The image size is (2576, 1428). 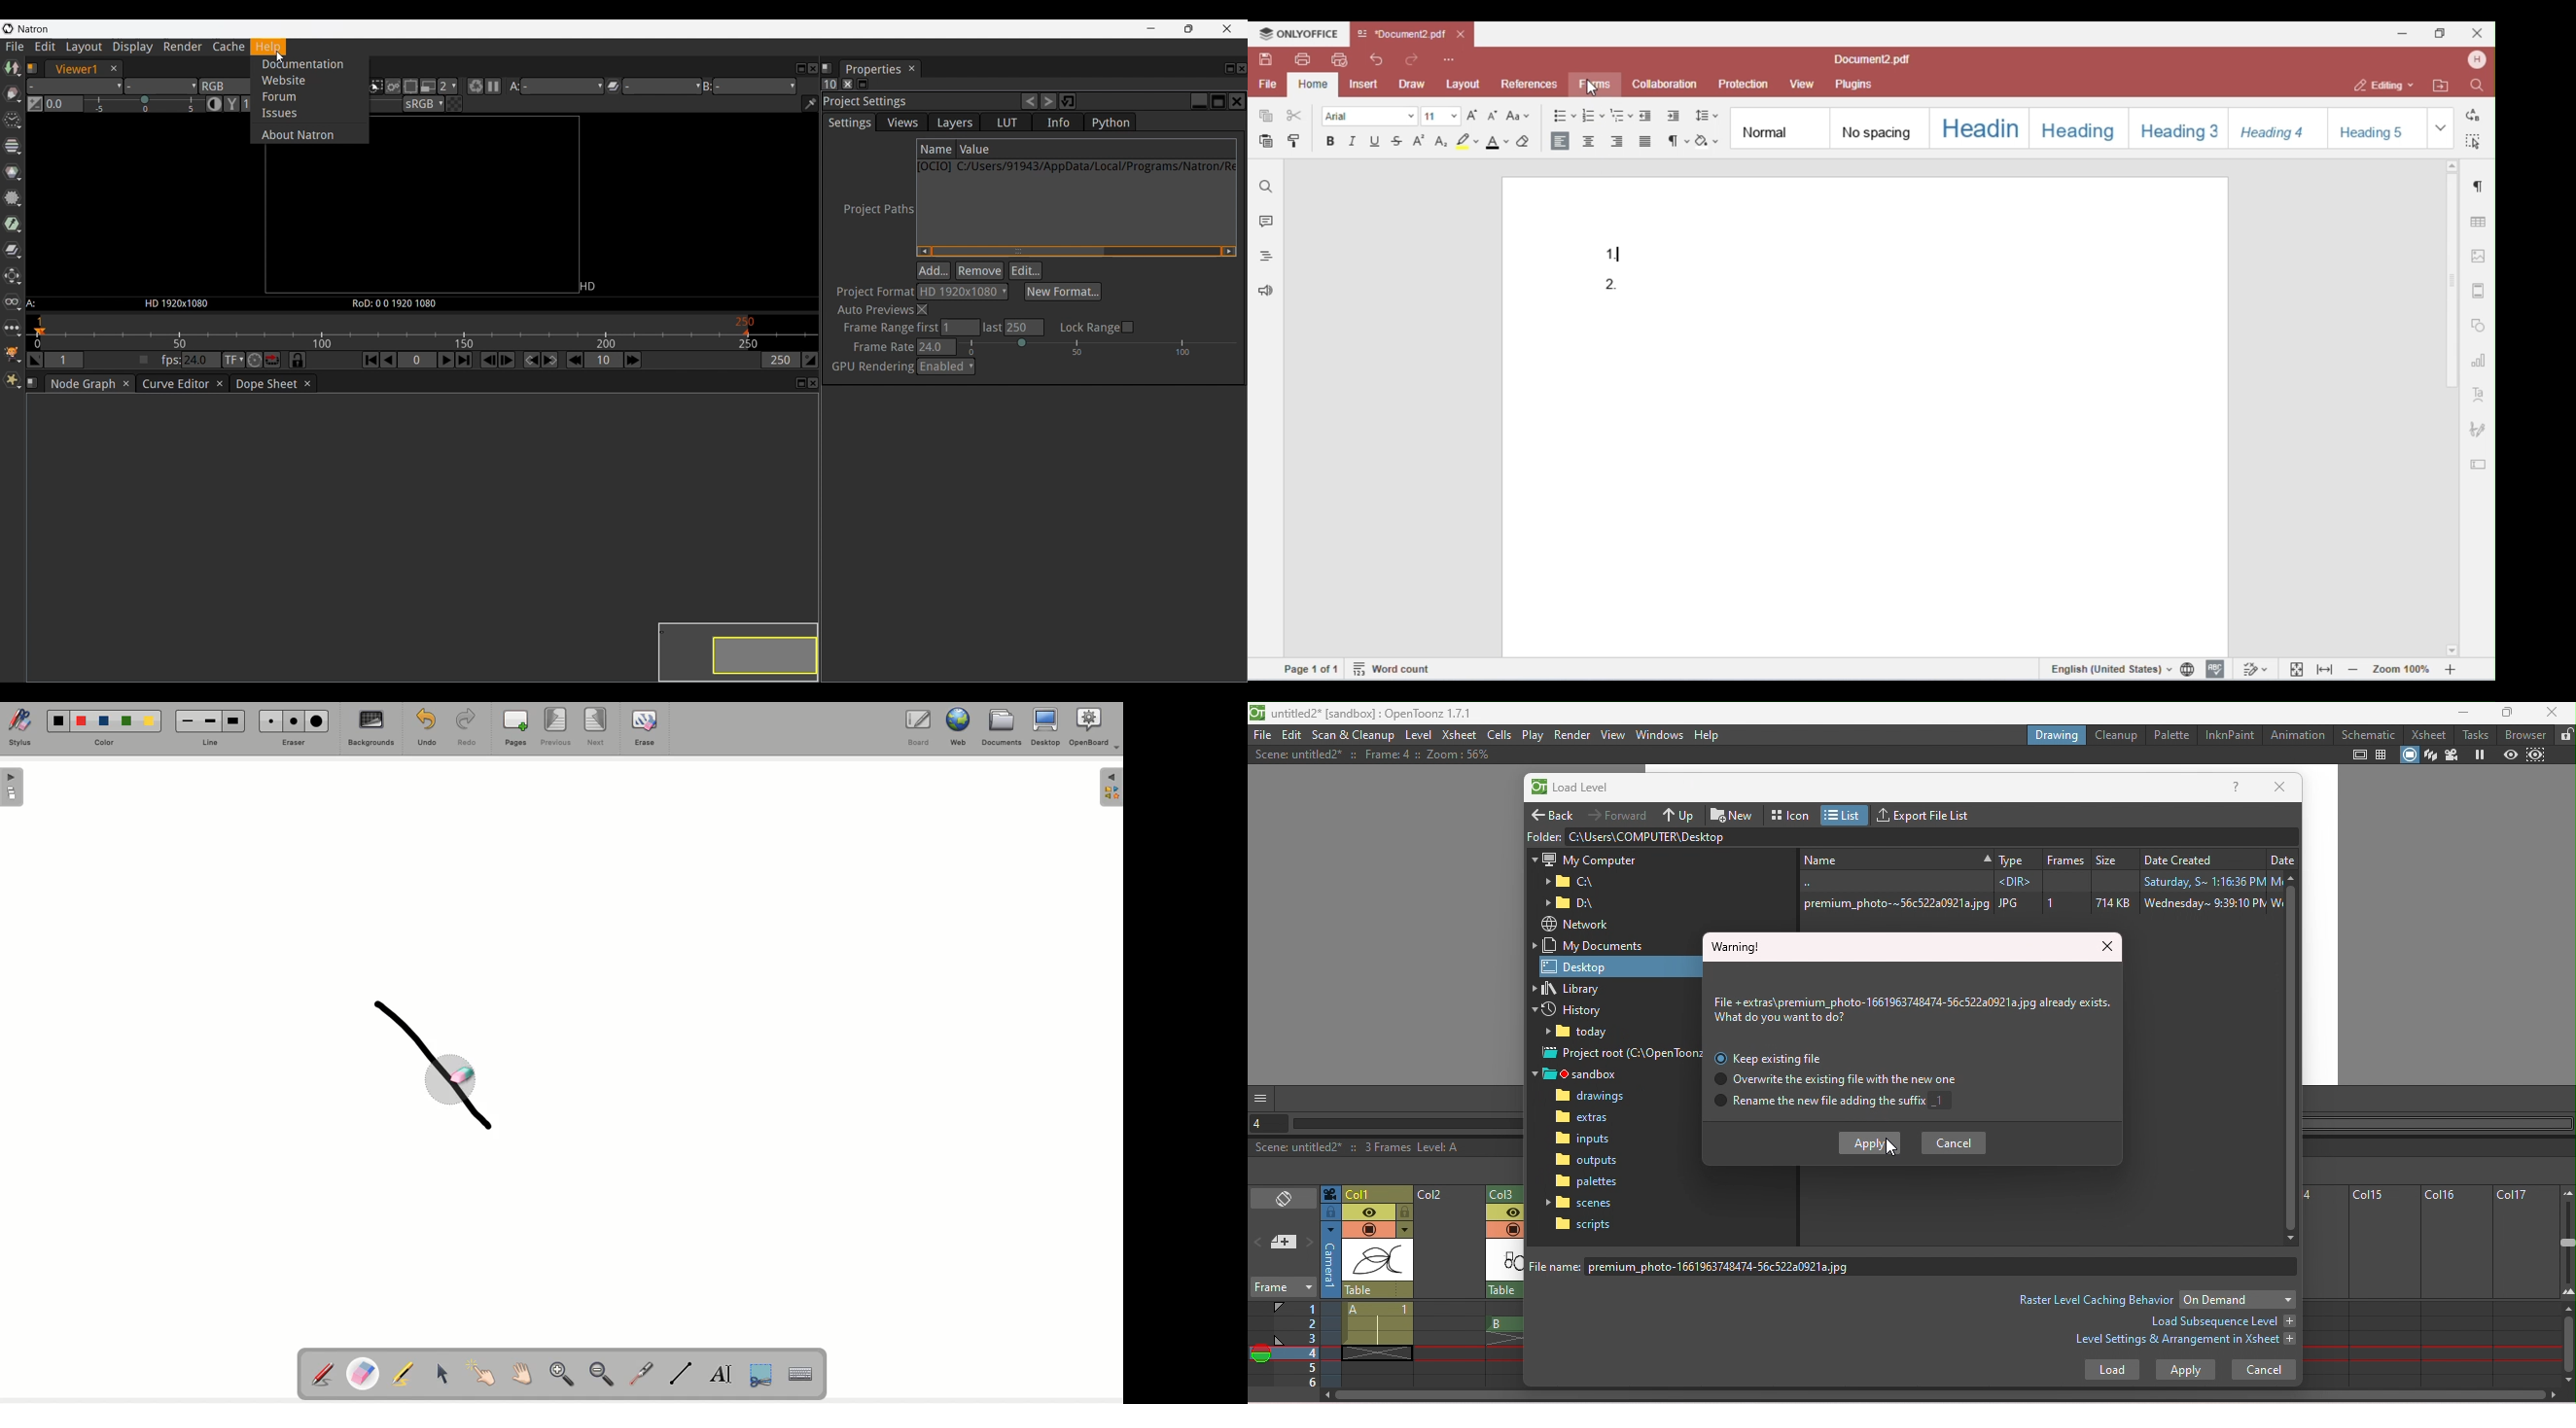 I want to click on Node graph tab, so click(x=80, y=383).